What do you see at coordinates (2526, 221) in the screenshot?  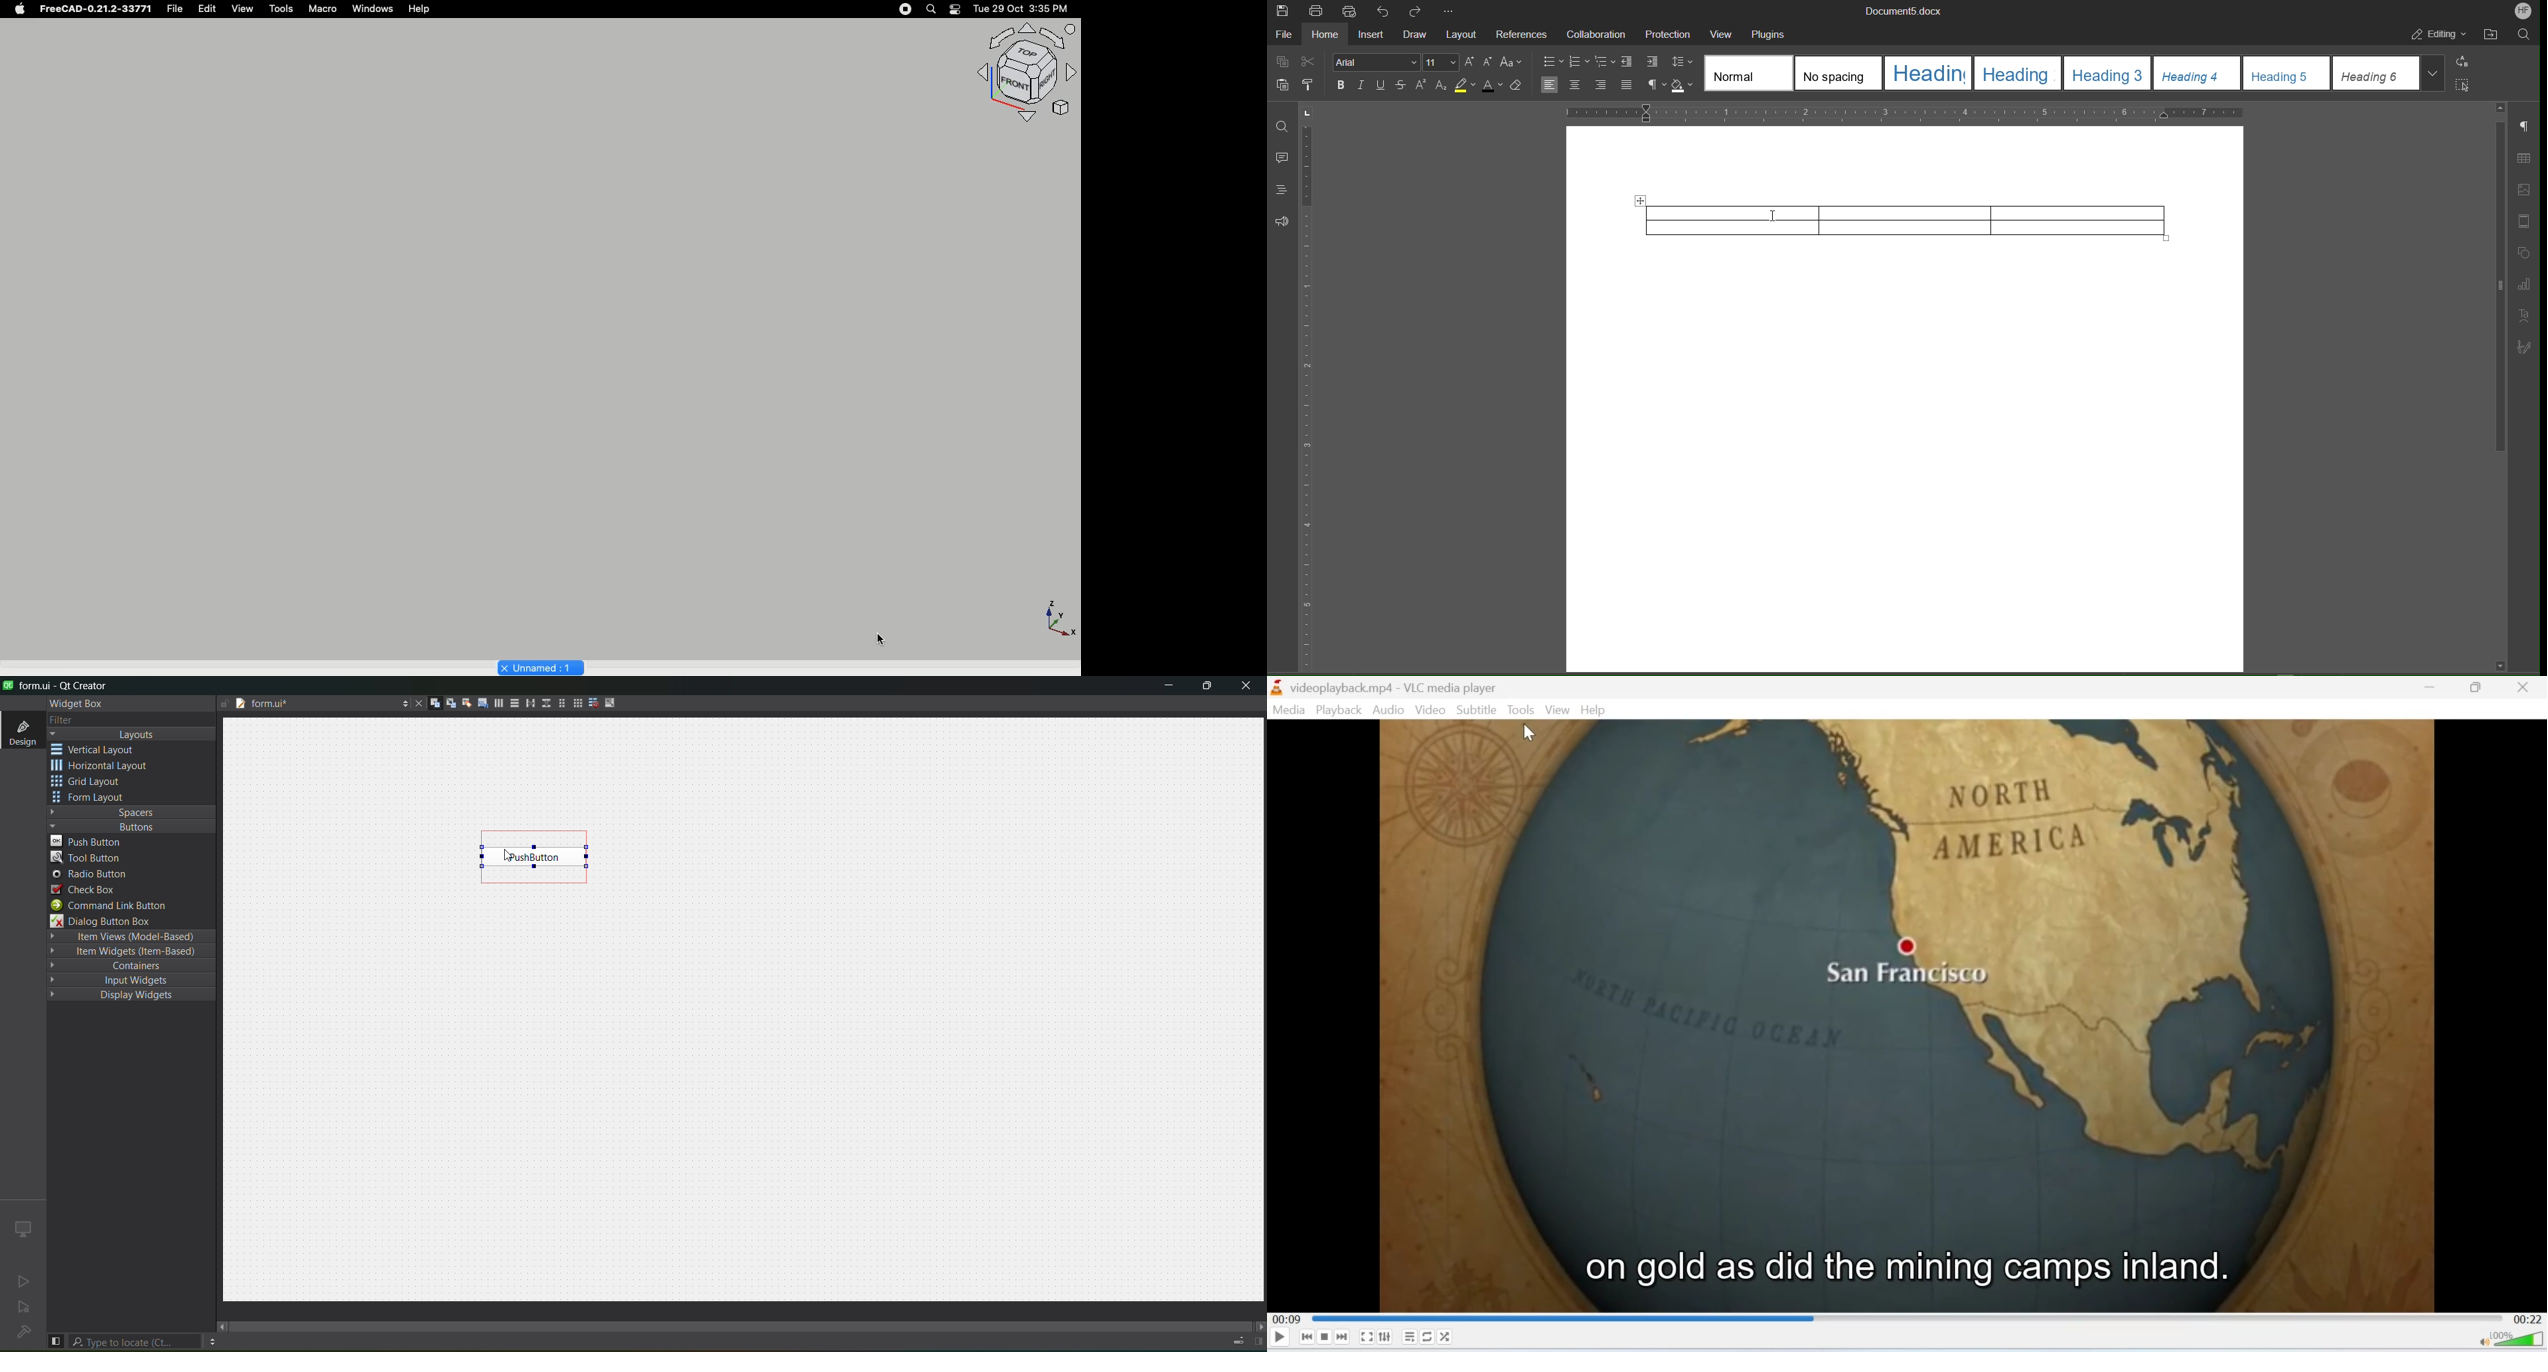 I see `Header and Footer` at bounding box center [2526, 221].